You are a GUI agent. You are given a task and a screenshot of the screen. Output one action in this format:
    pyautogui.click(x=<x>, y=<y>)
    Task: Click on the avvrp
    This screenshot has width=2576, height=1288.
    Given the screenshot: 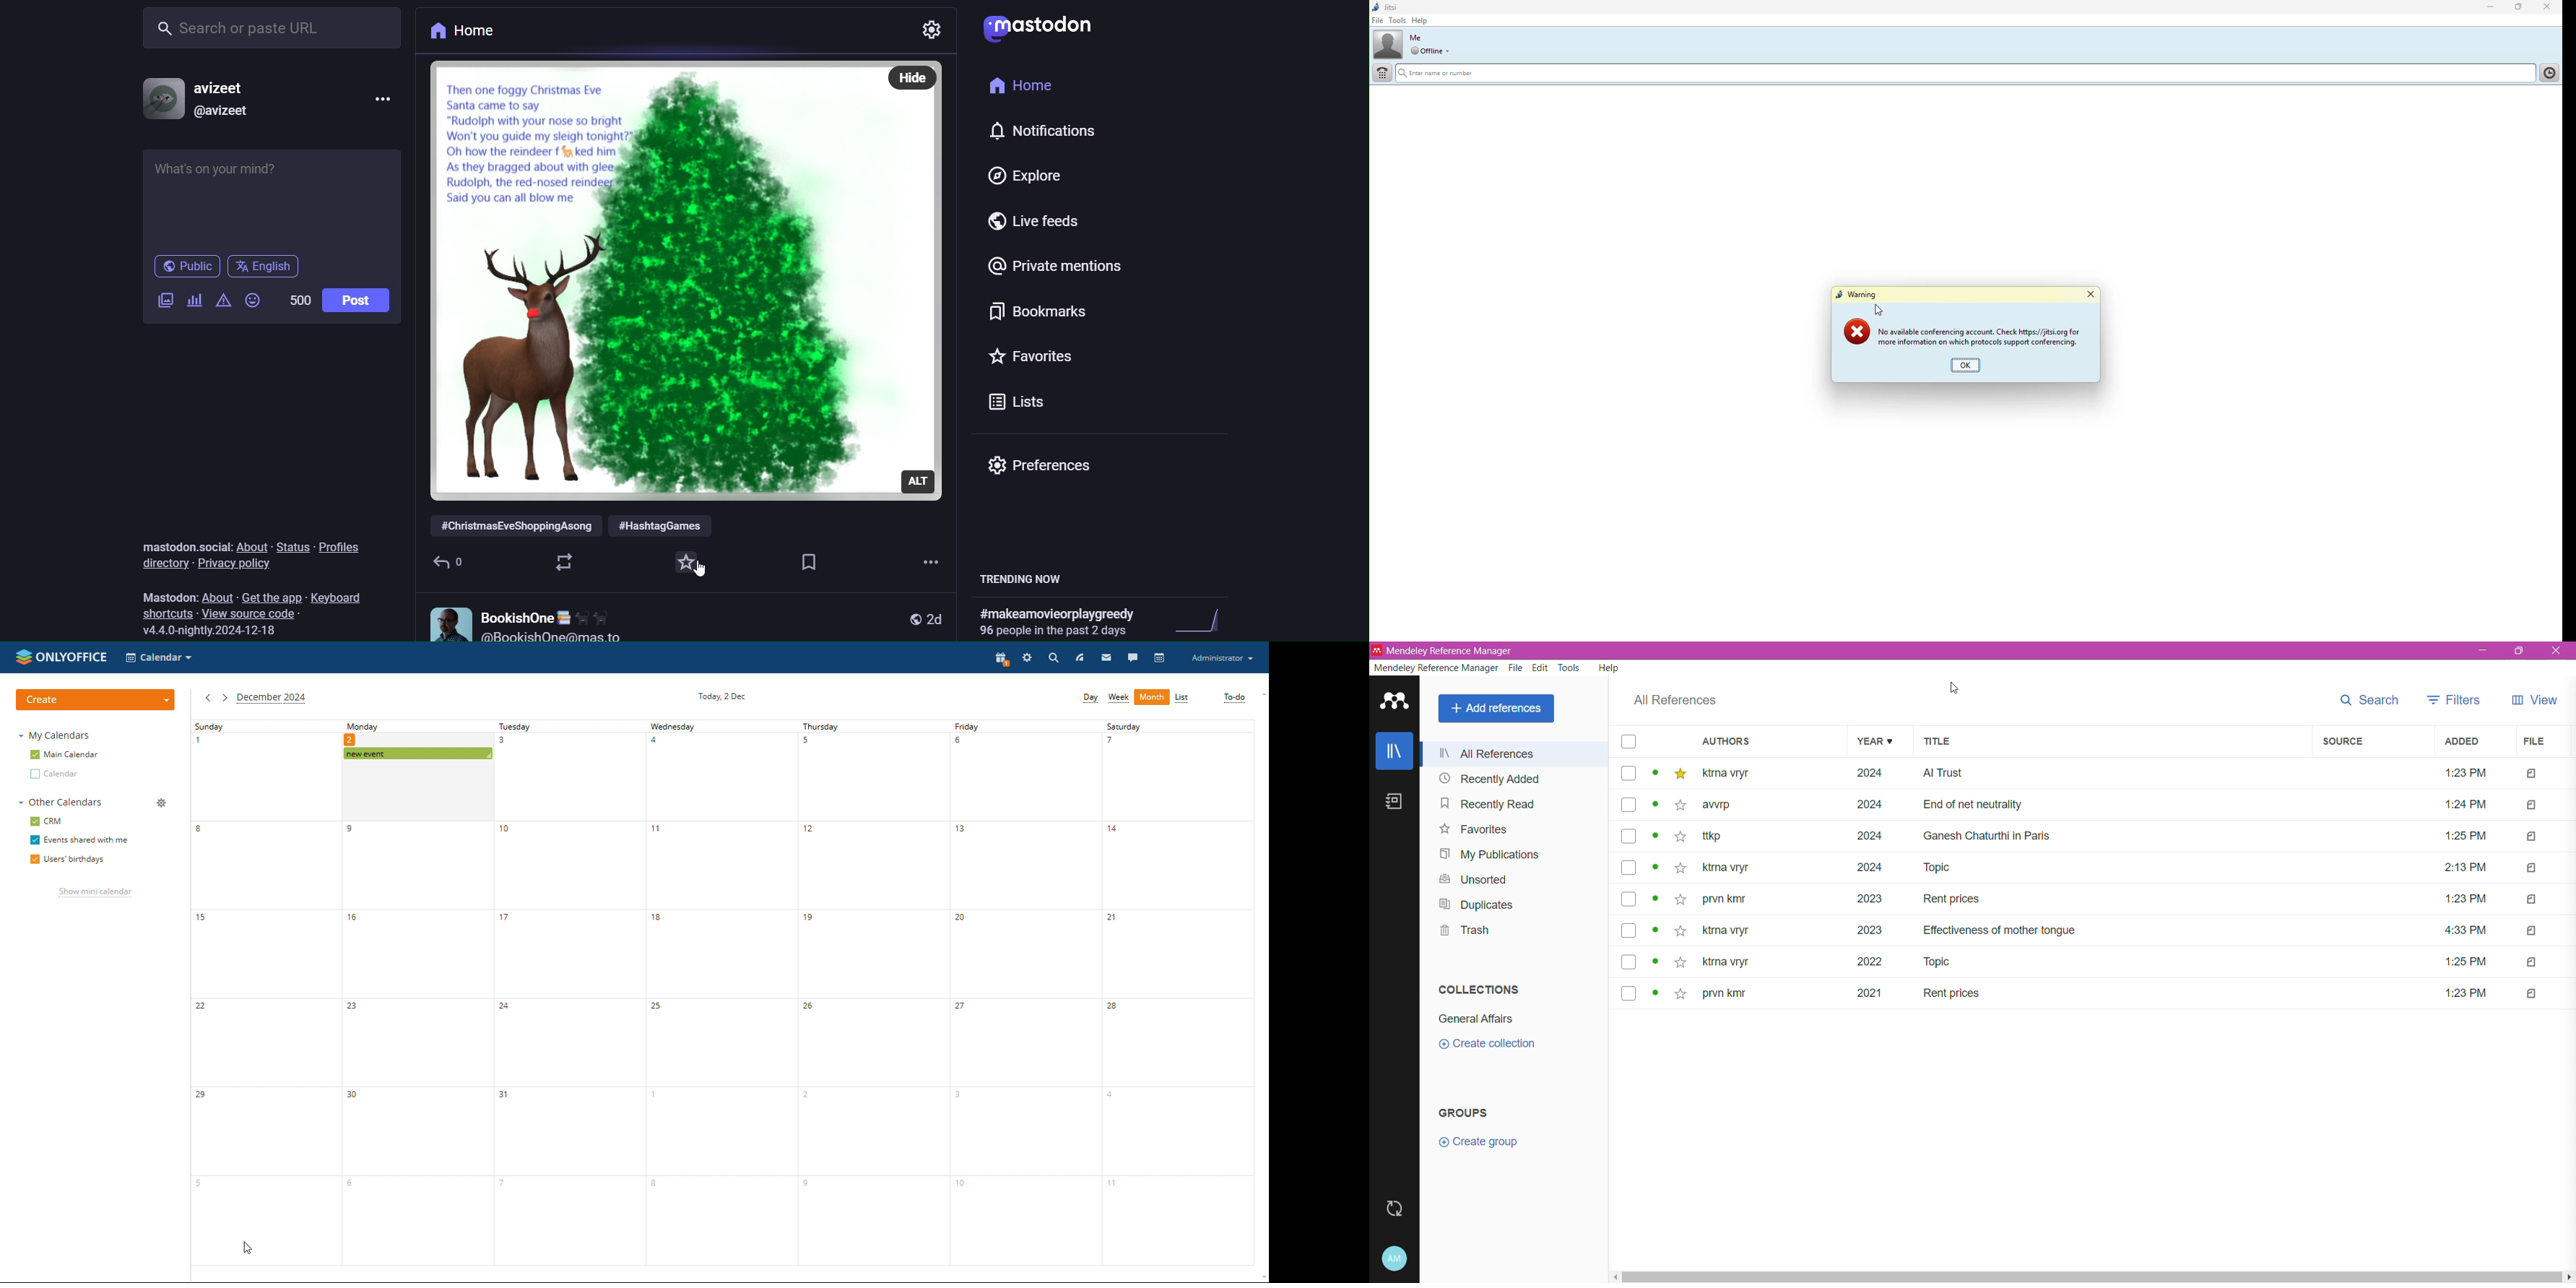 What is the action you would take?
    pyautogui.click(x=1719, y=805)
    